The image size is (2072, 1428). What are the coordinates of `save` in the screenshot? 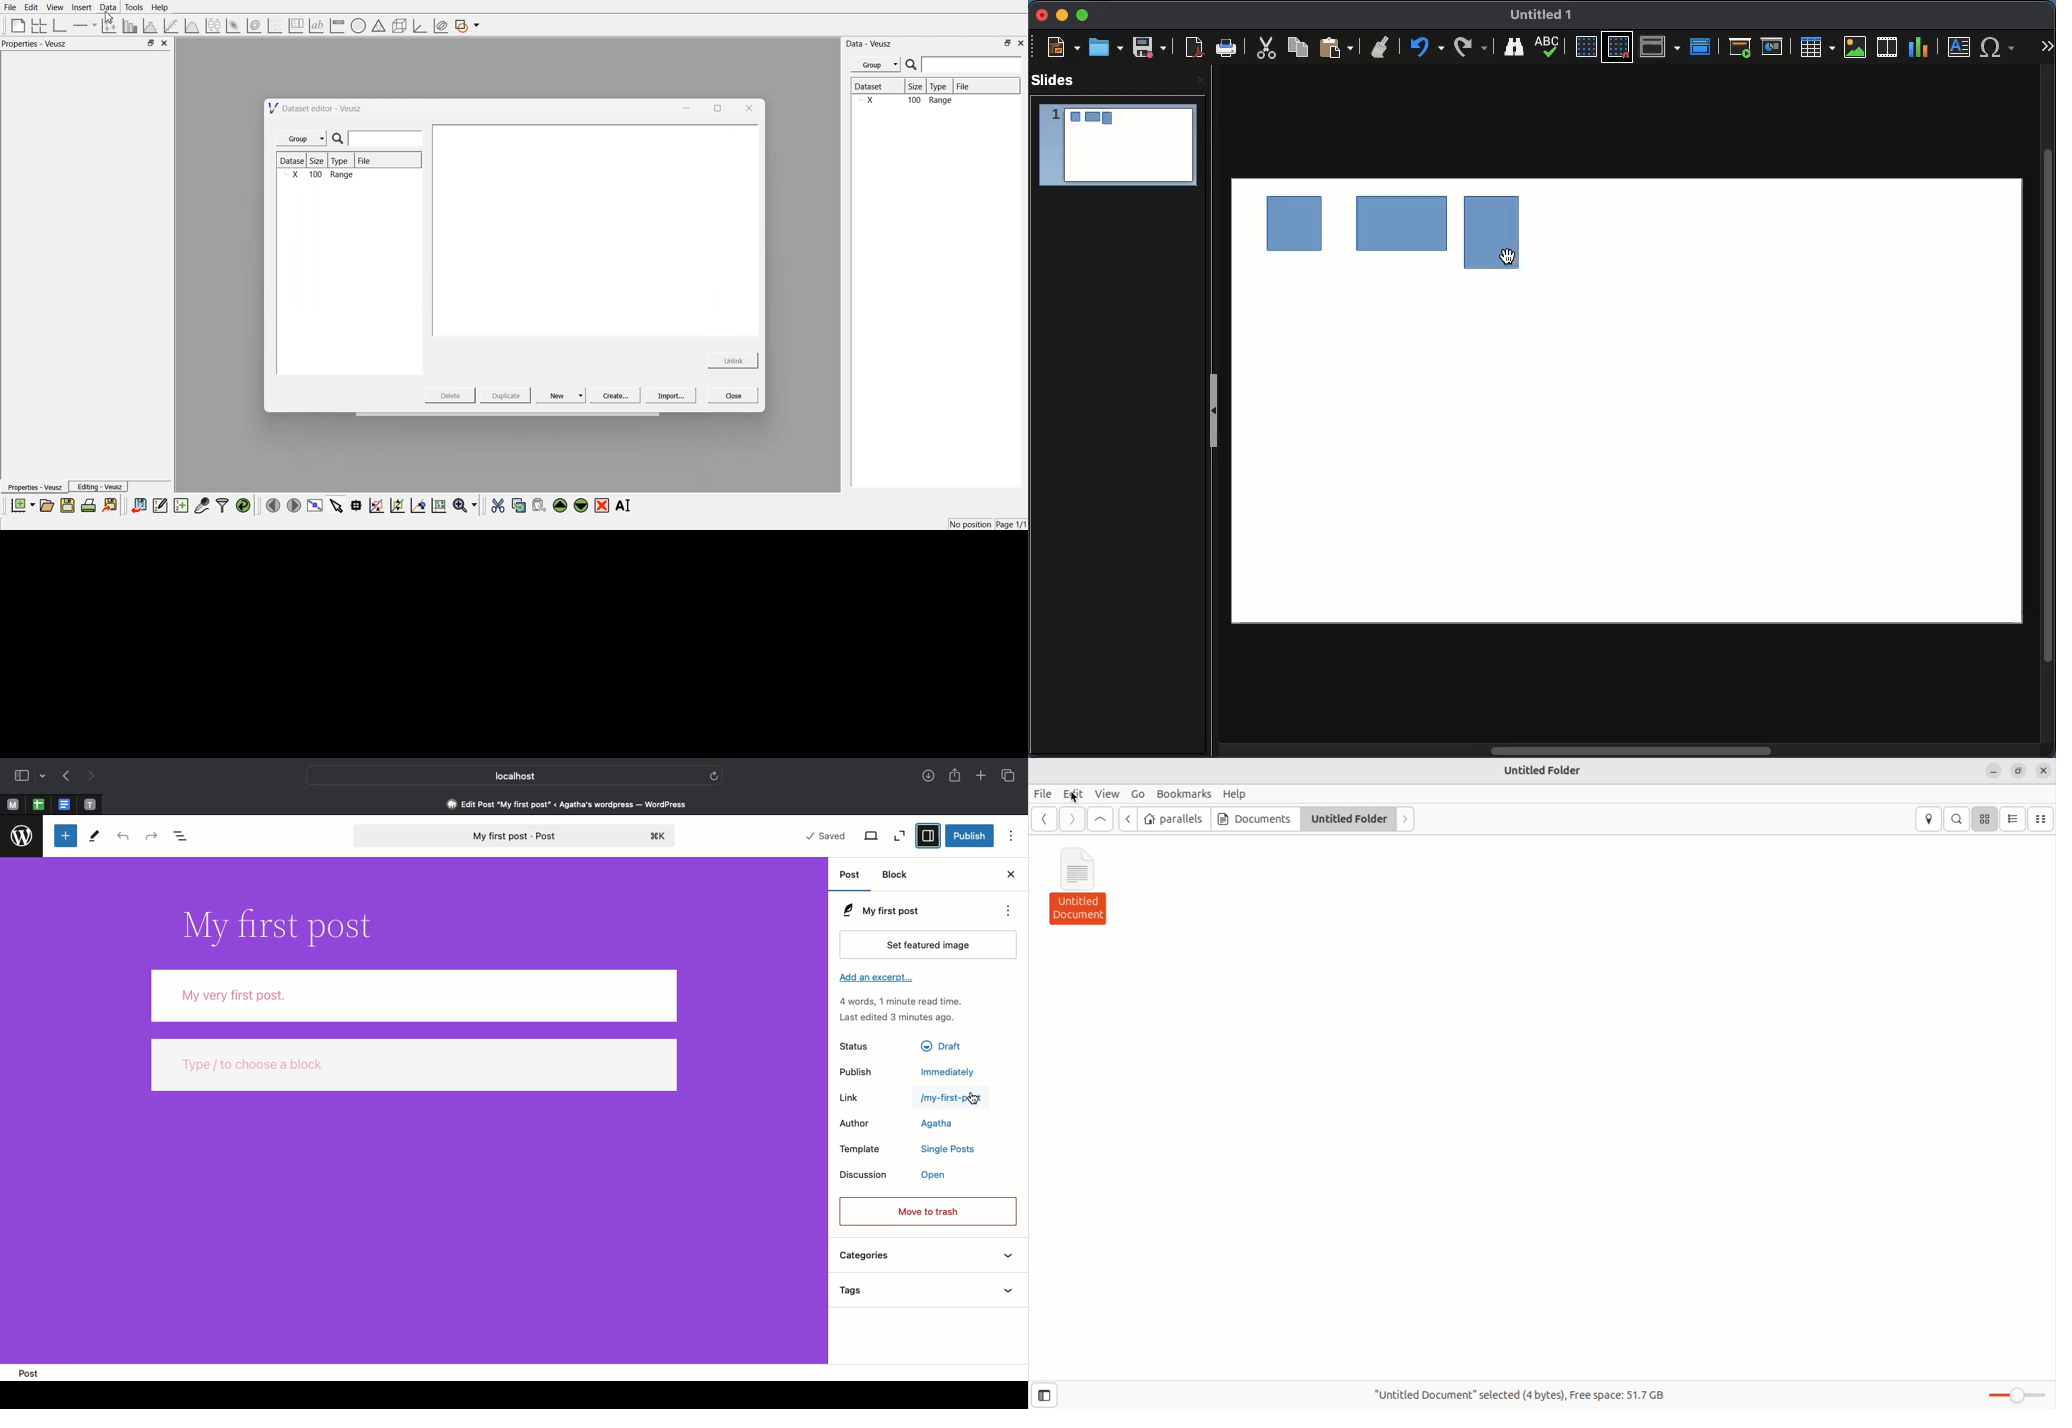 It's located at (69, 505).